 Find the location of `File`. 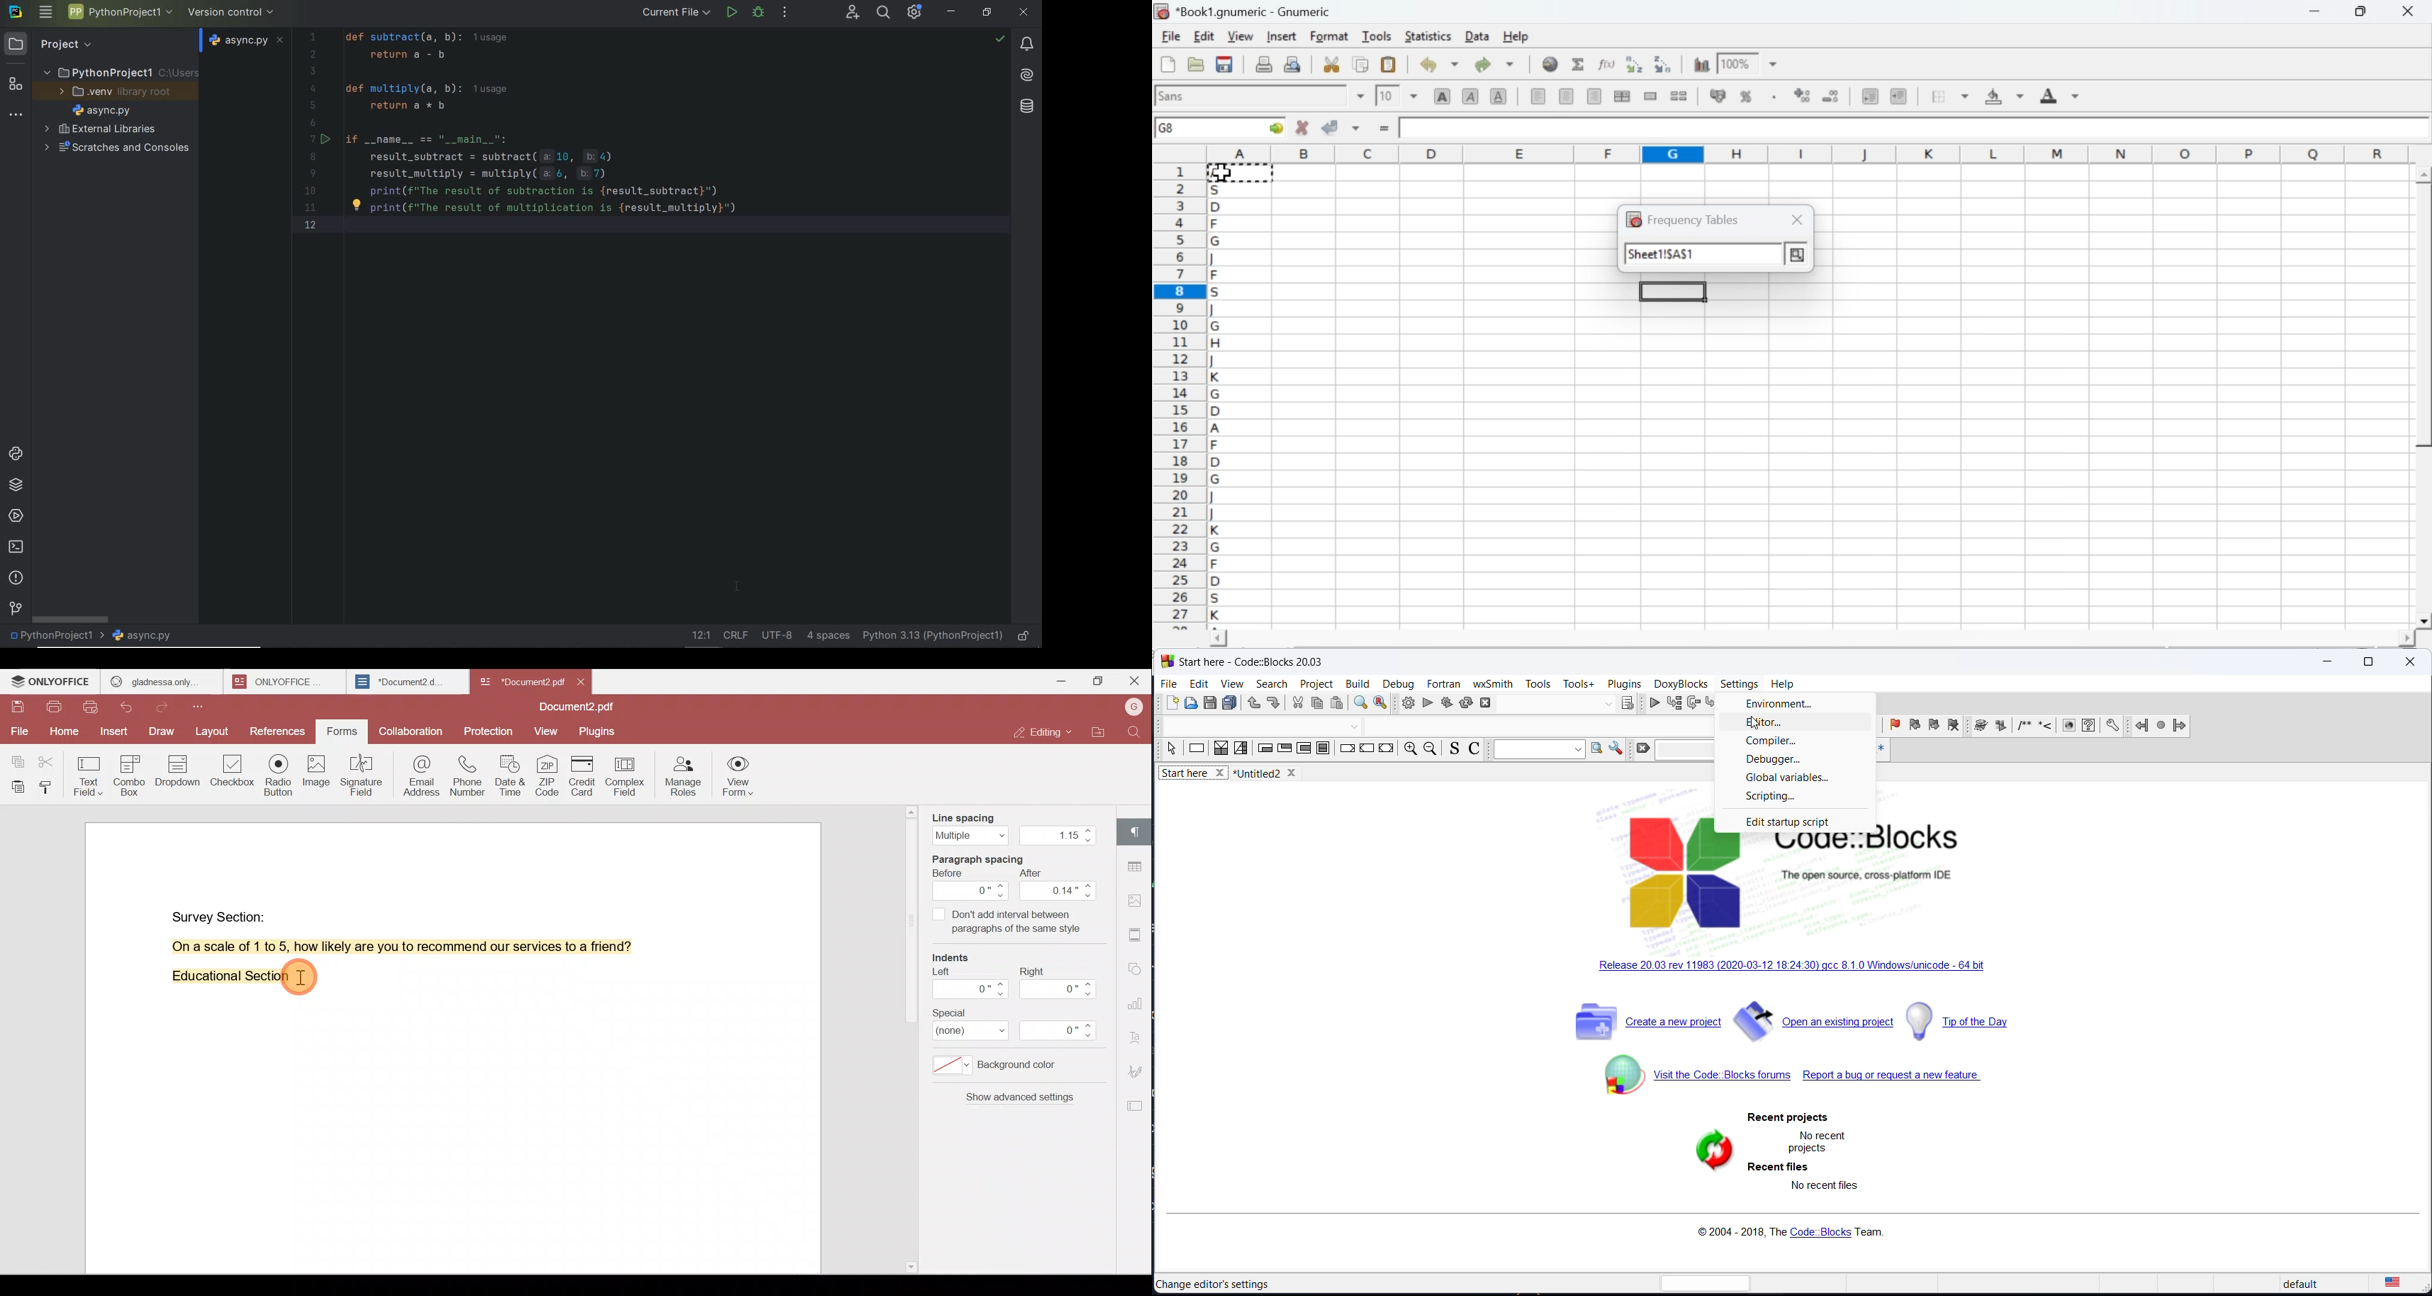

File is located at coordinates (18, 731).